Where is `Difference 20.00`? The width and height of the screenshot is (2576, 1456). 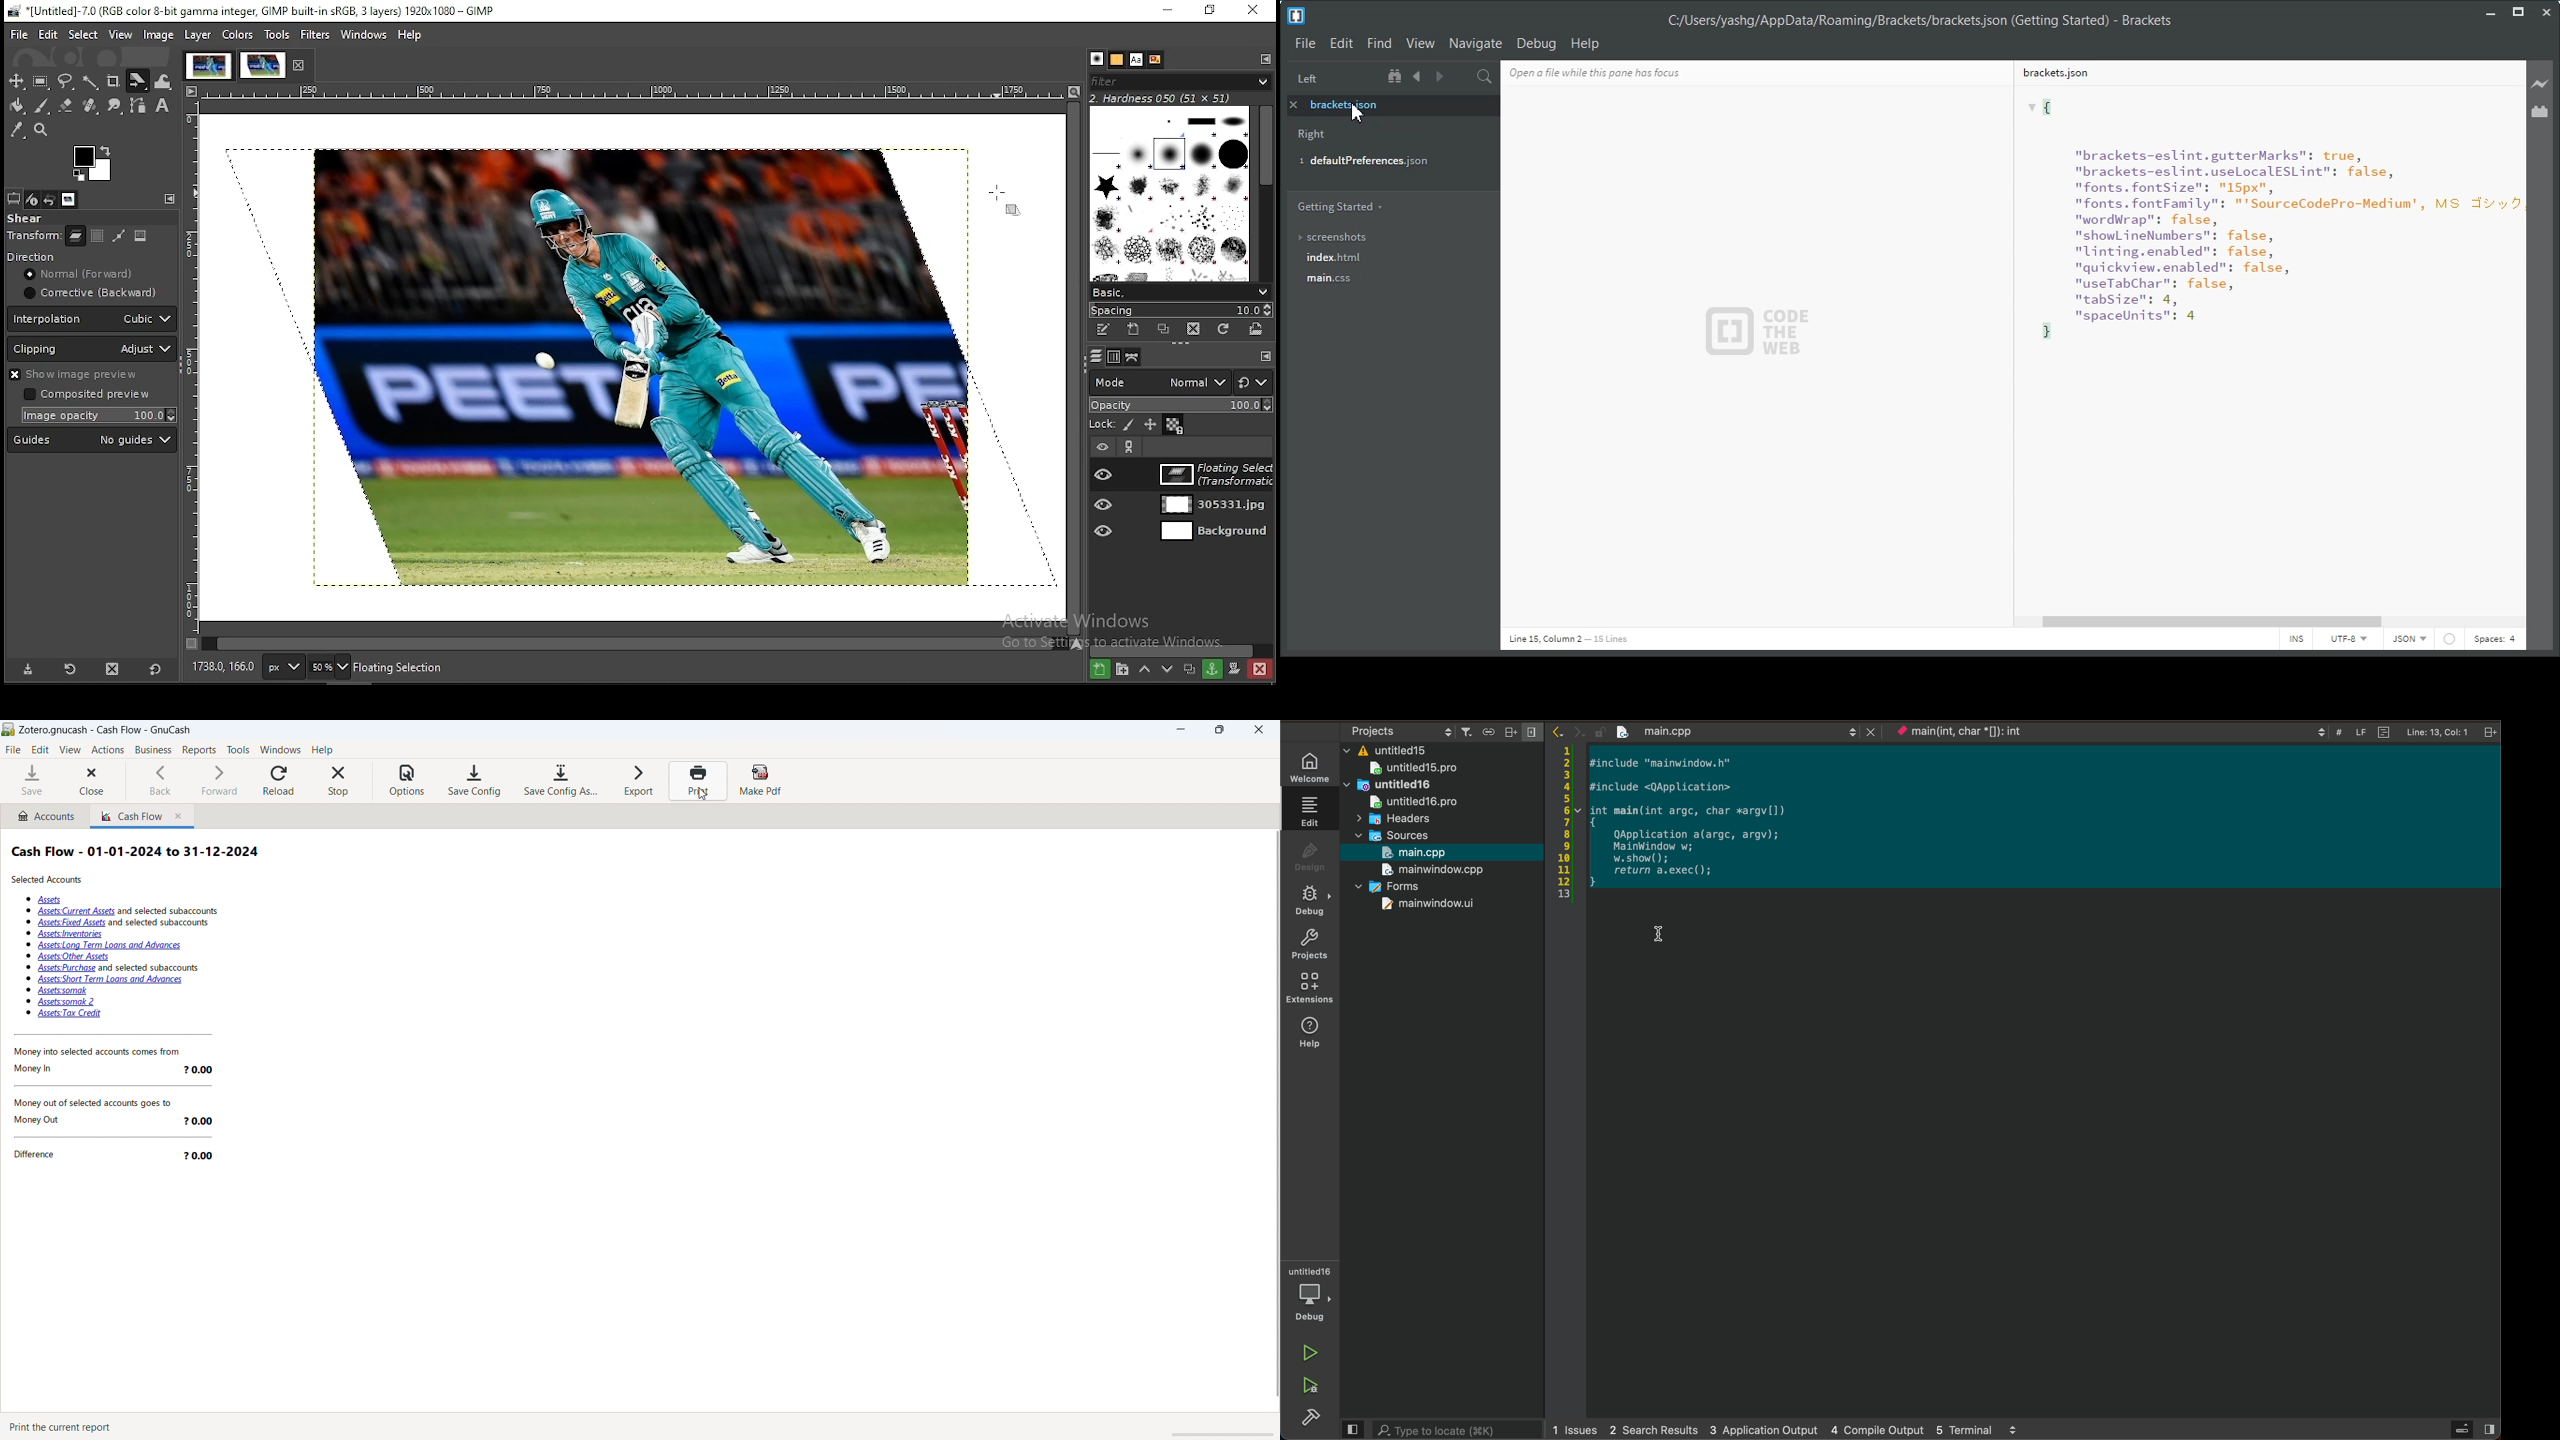
Difference 20.00 is located at coordinates (120, 1157).